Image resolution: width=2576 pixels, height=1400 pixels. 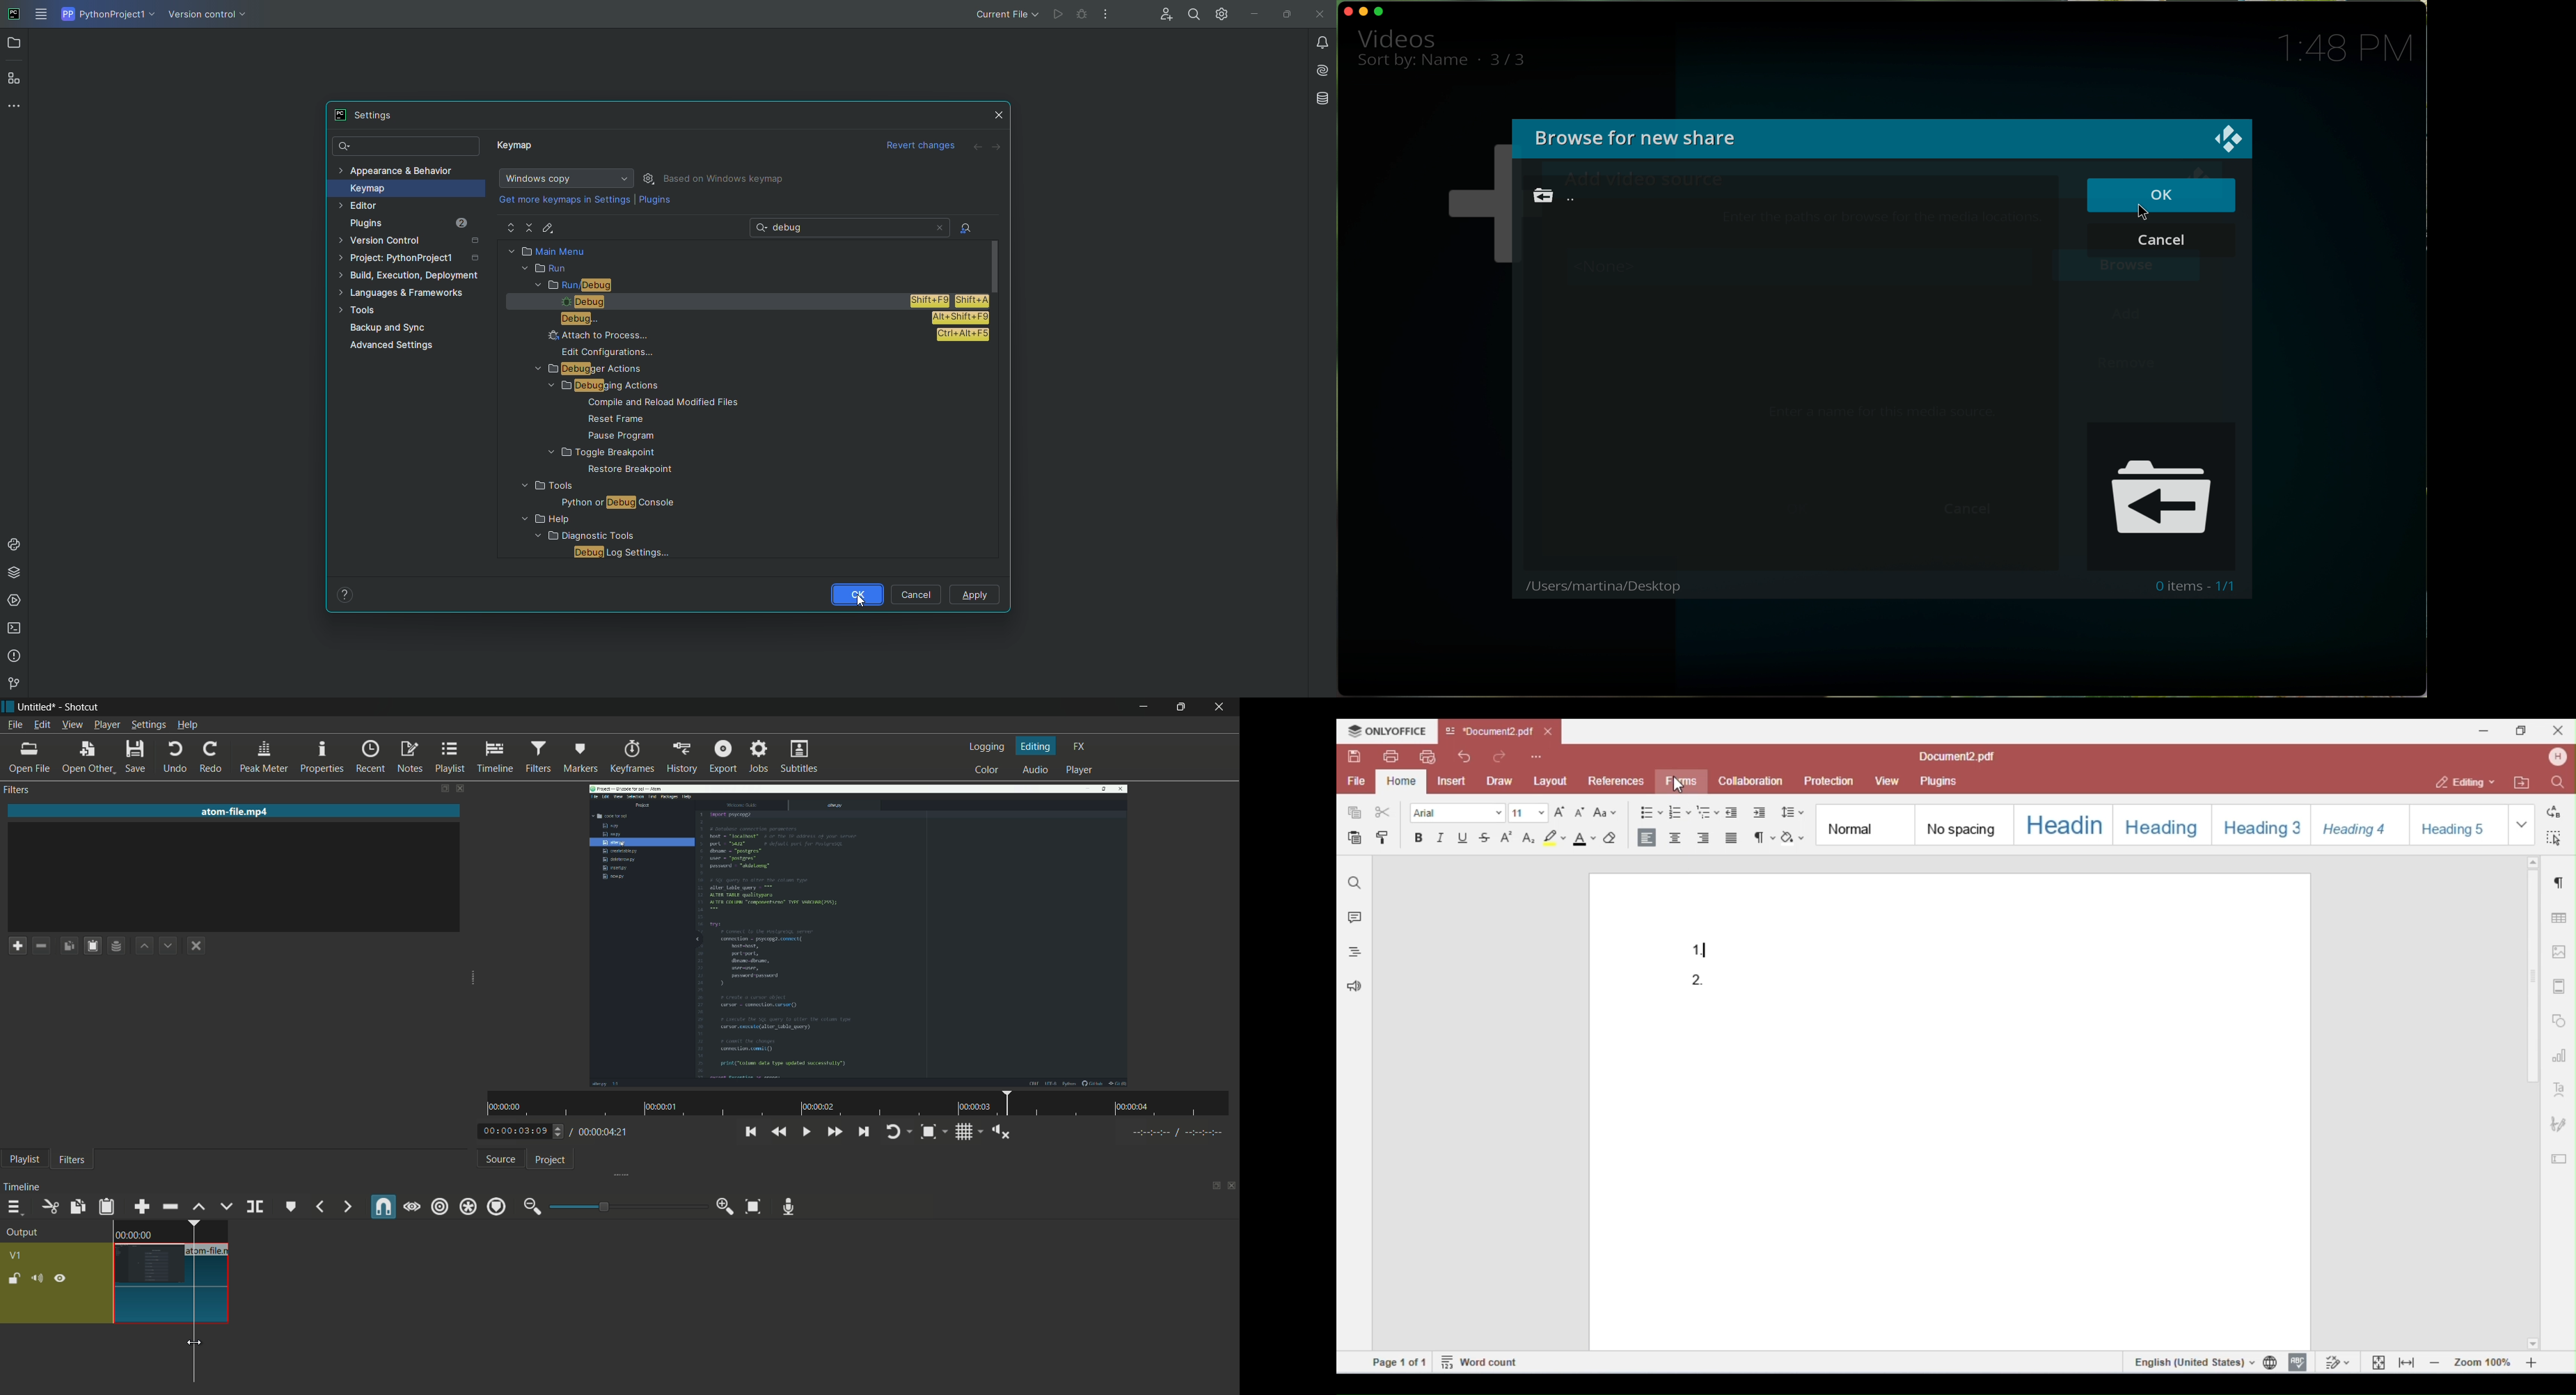 What do you see at coordinates (2228, 586) in the screenshot?
I see `1/1` at bounding box center [2228, 586].